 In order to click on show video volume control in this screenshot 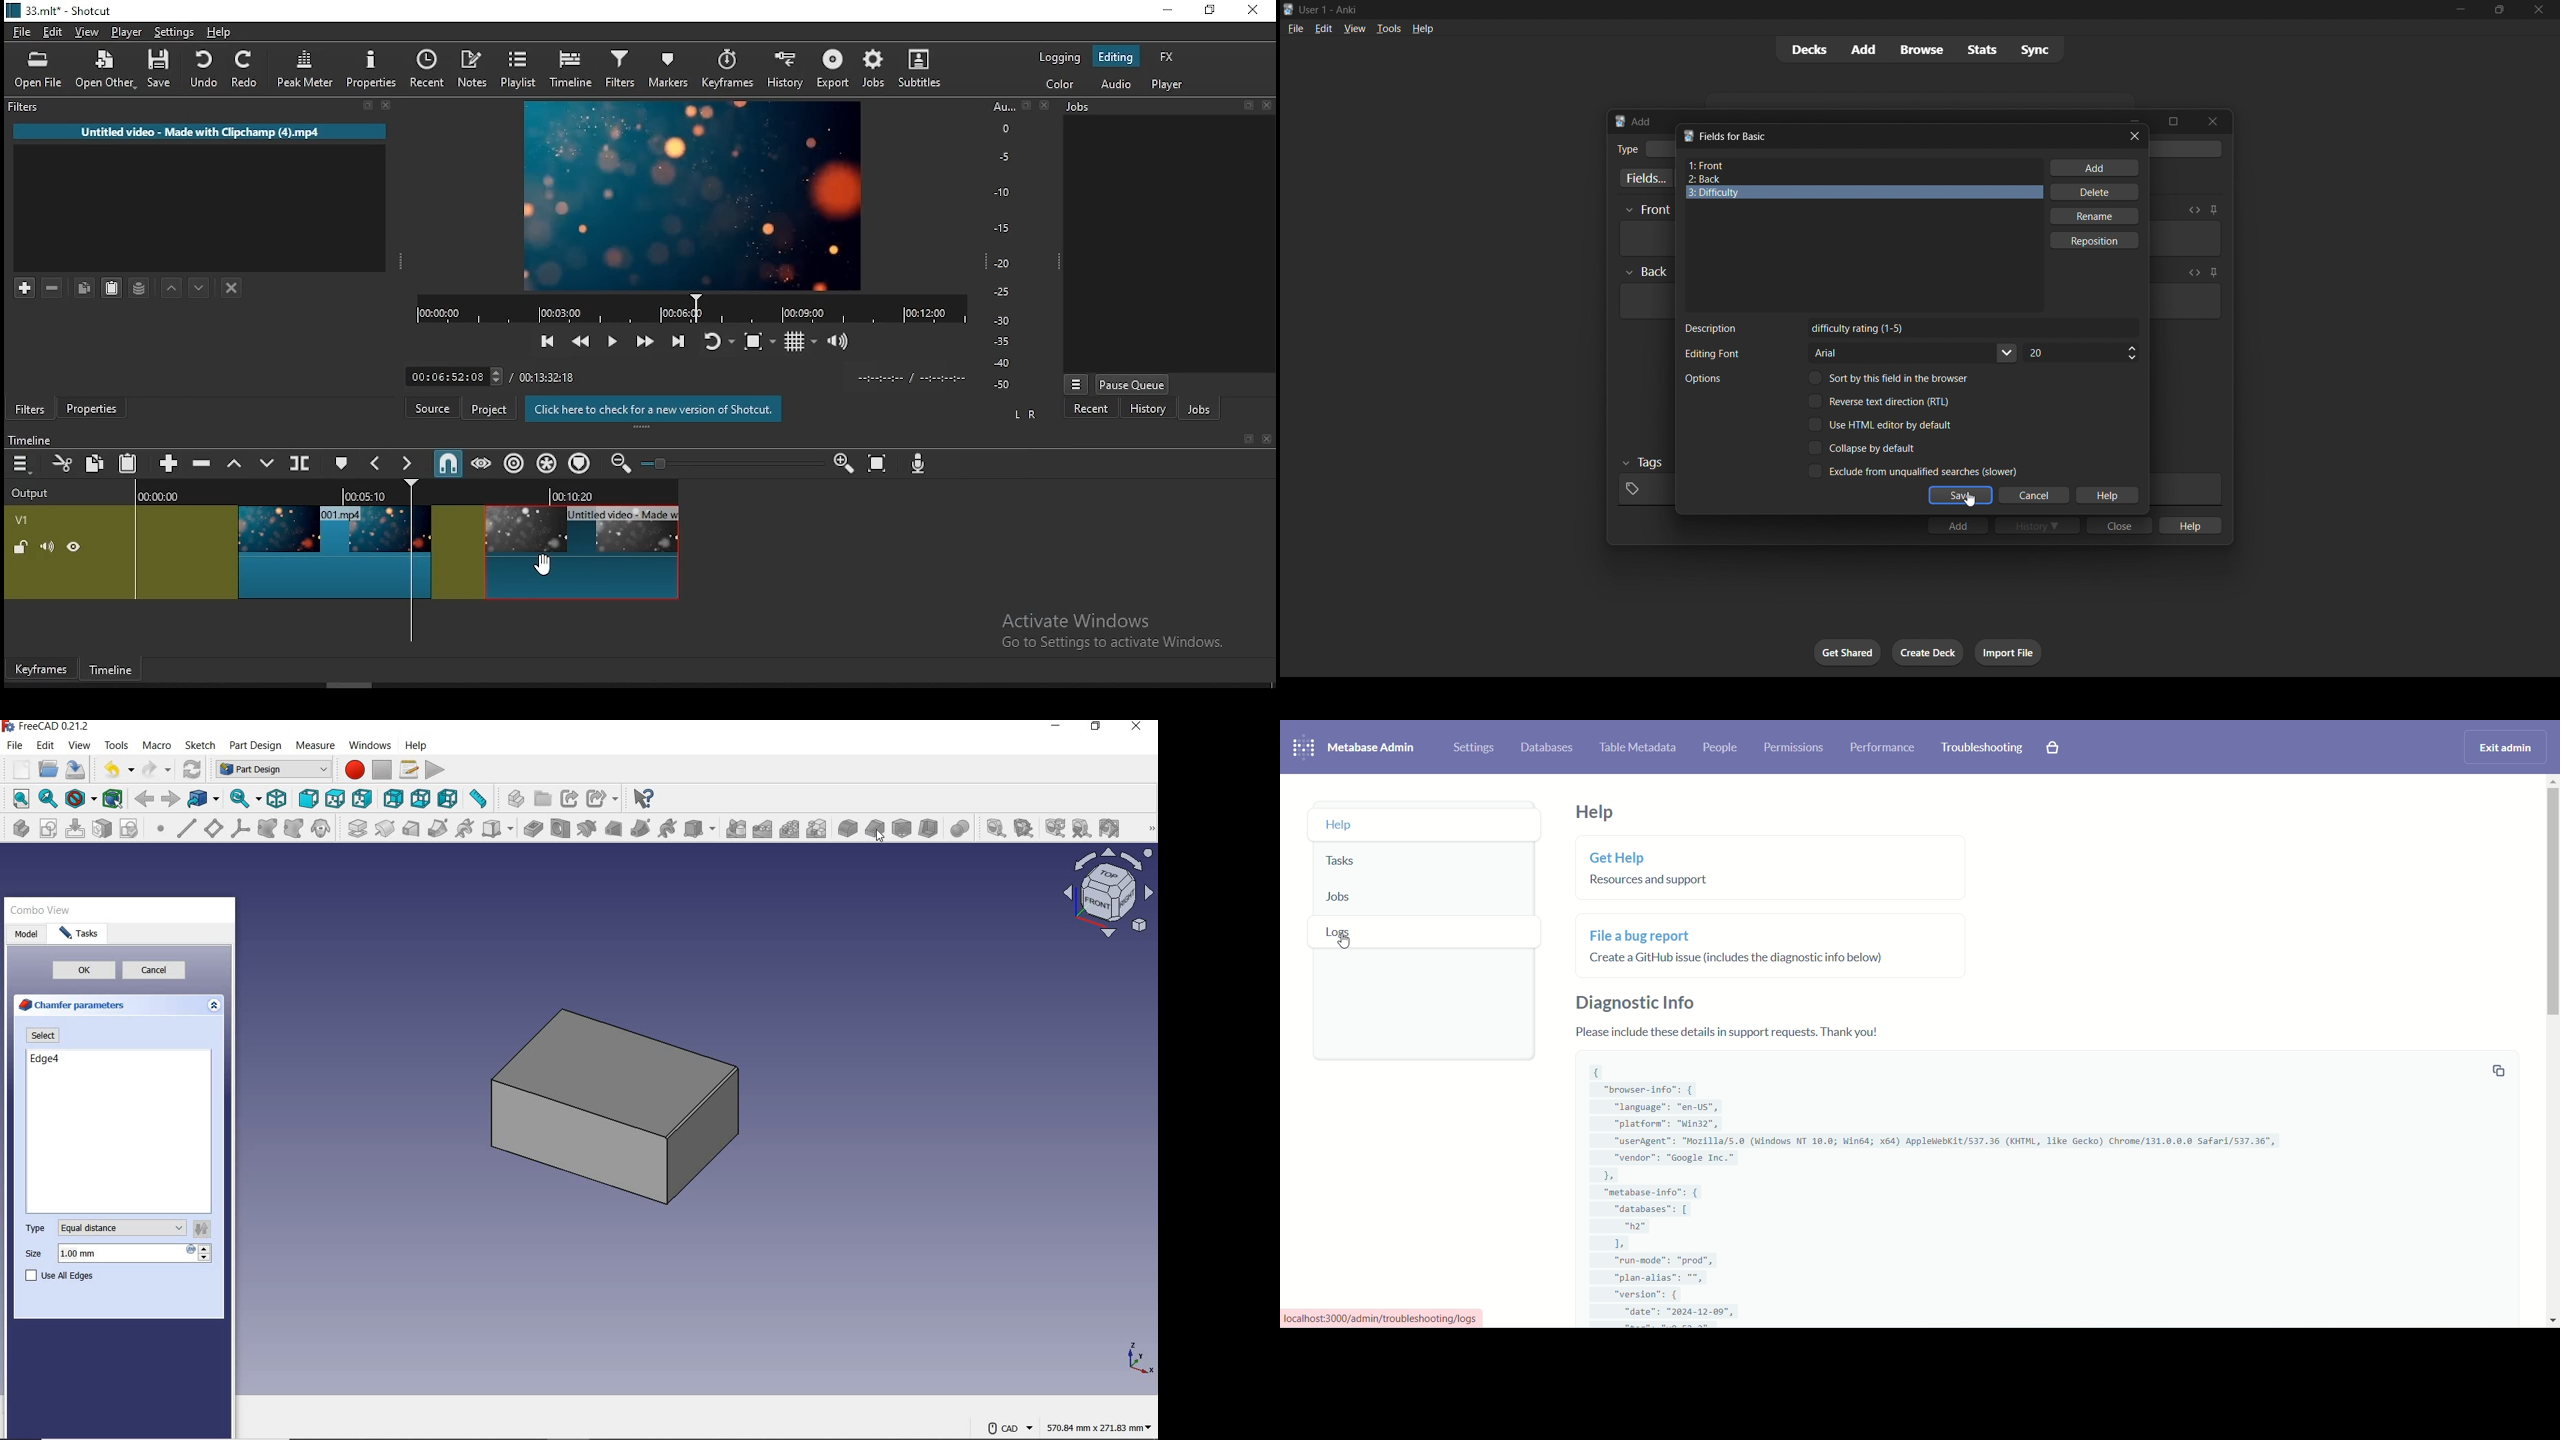, I will do `click(837, 337)`.